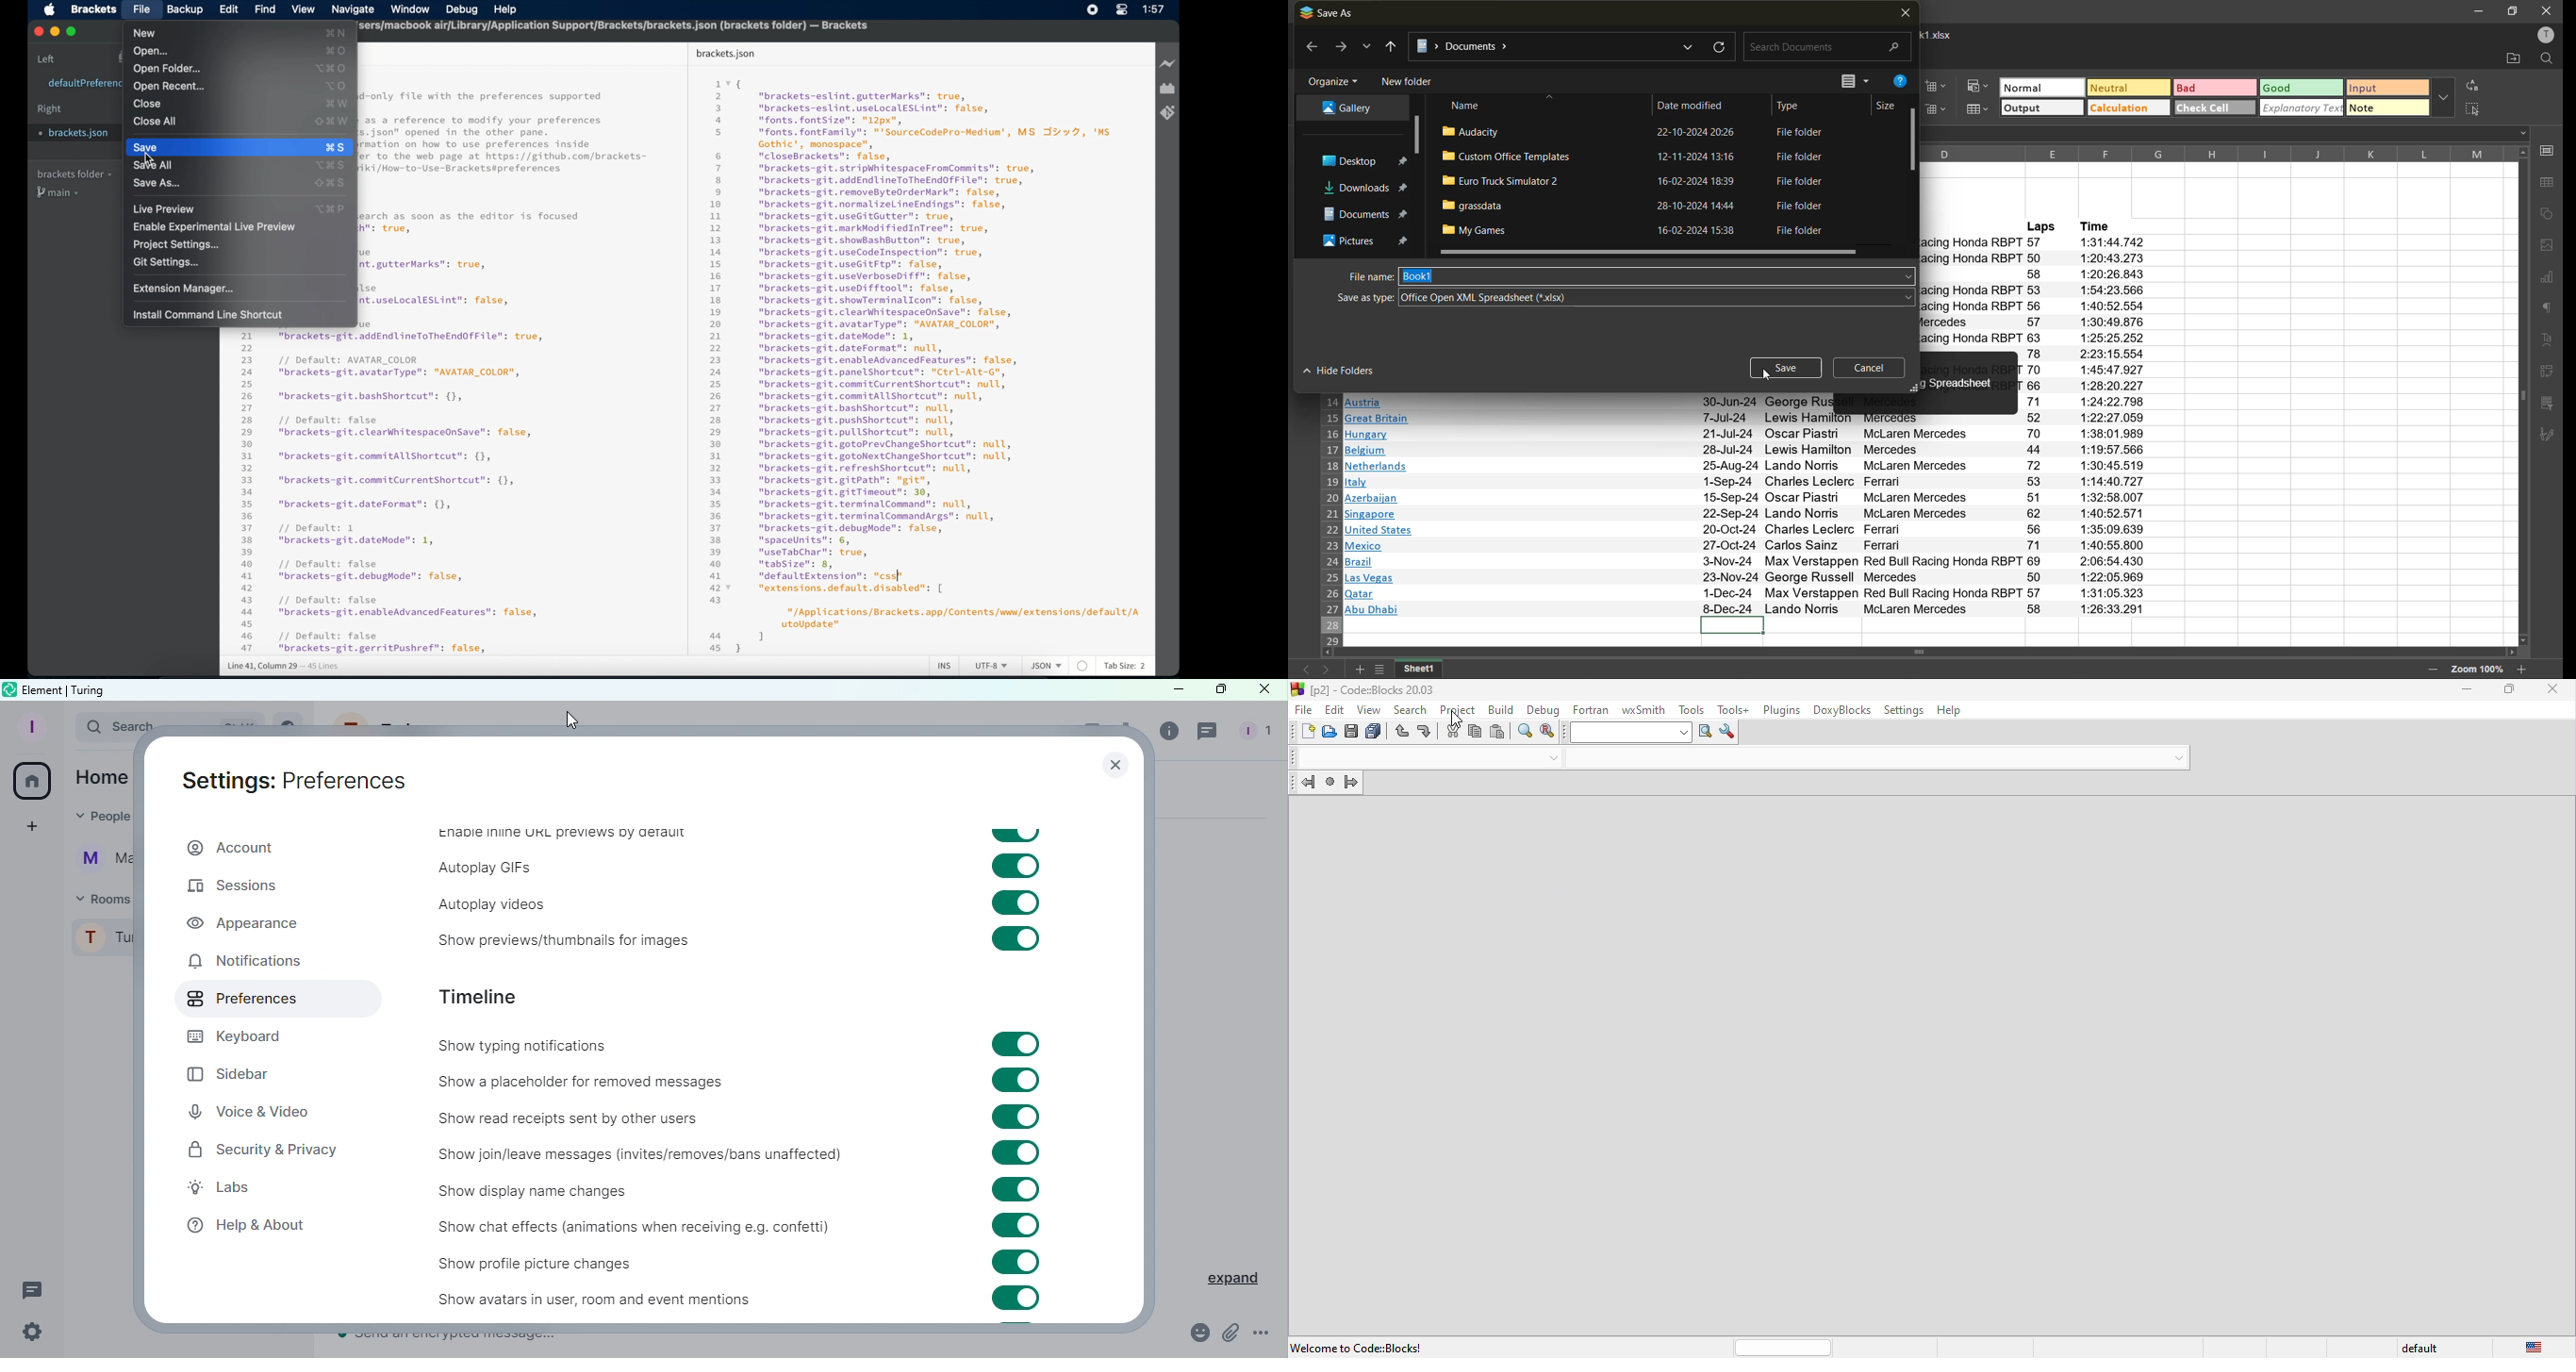 This screenshot has width=2576, height=1372. Describe the element at coordinates (263, 1153) in the screenshot. I see `Security and privacy` at that location.